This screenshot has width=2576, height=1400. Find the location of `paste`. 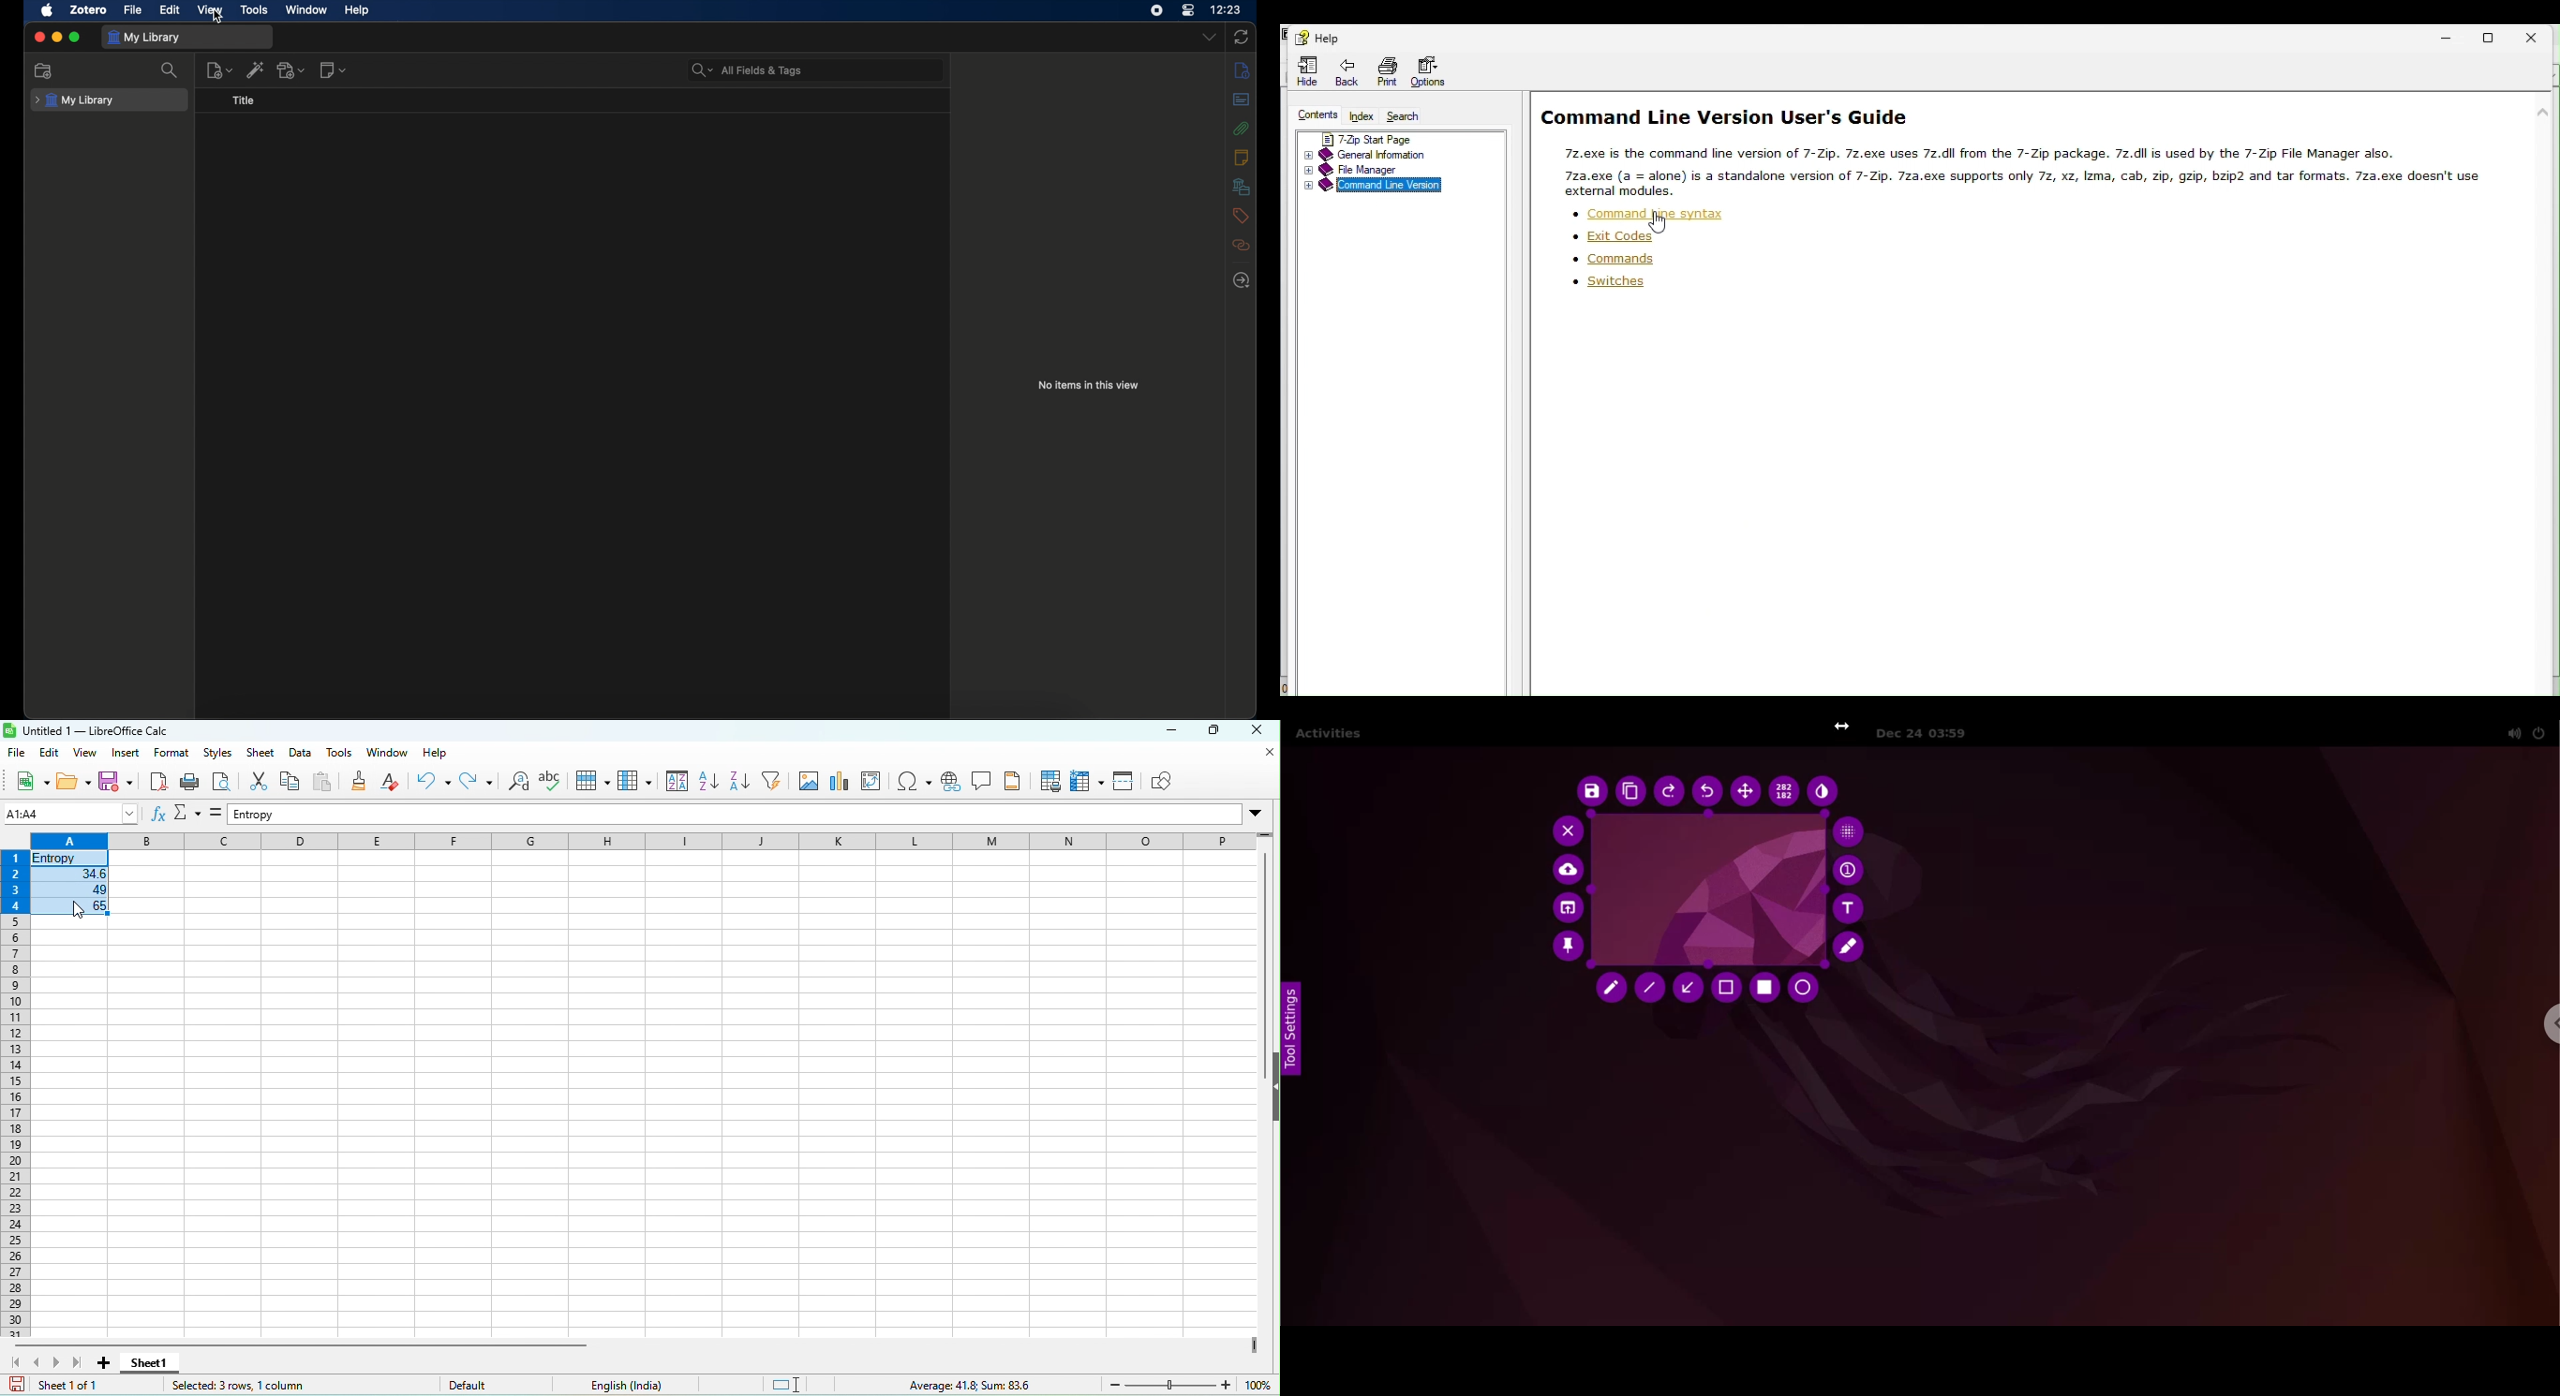

paste is located at coordinates (323, 784).